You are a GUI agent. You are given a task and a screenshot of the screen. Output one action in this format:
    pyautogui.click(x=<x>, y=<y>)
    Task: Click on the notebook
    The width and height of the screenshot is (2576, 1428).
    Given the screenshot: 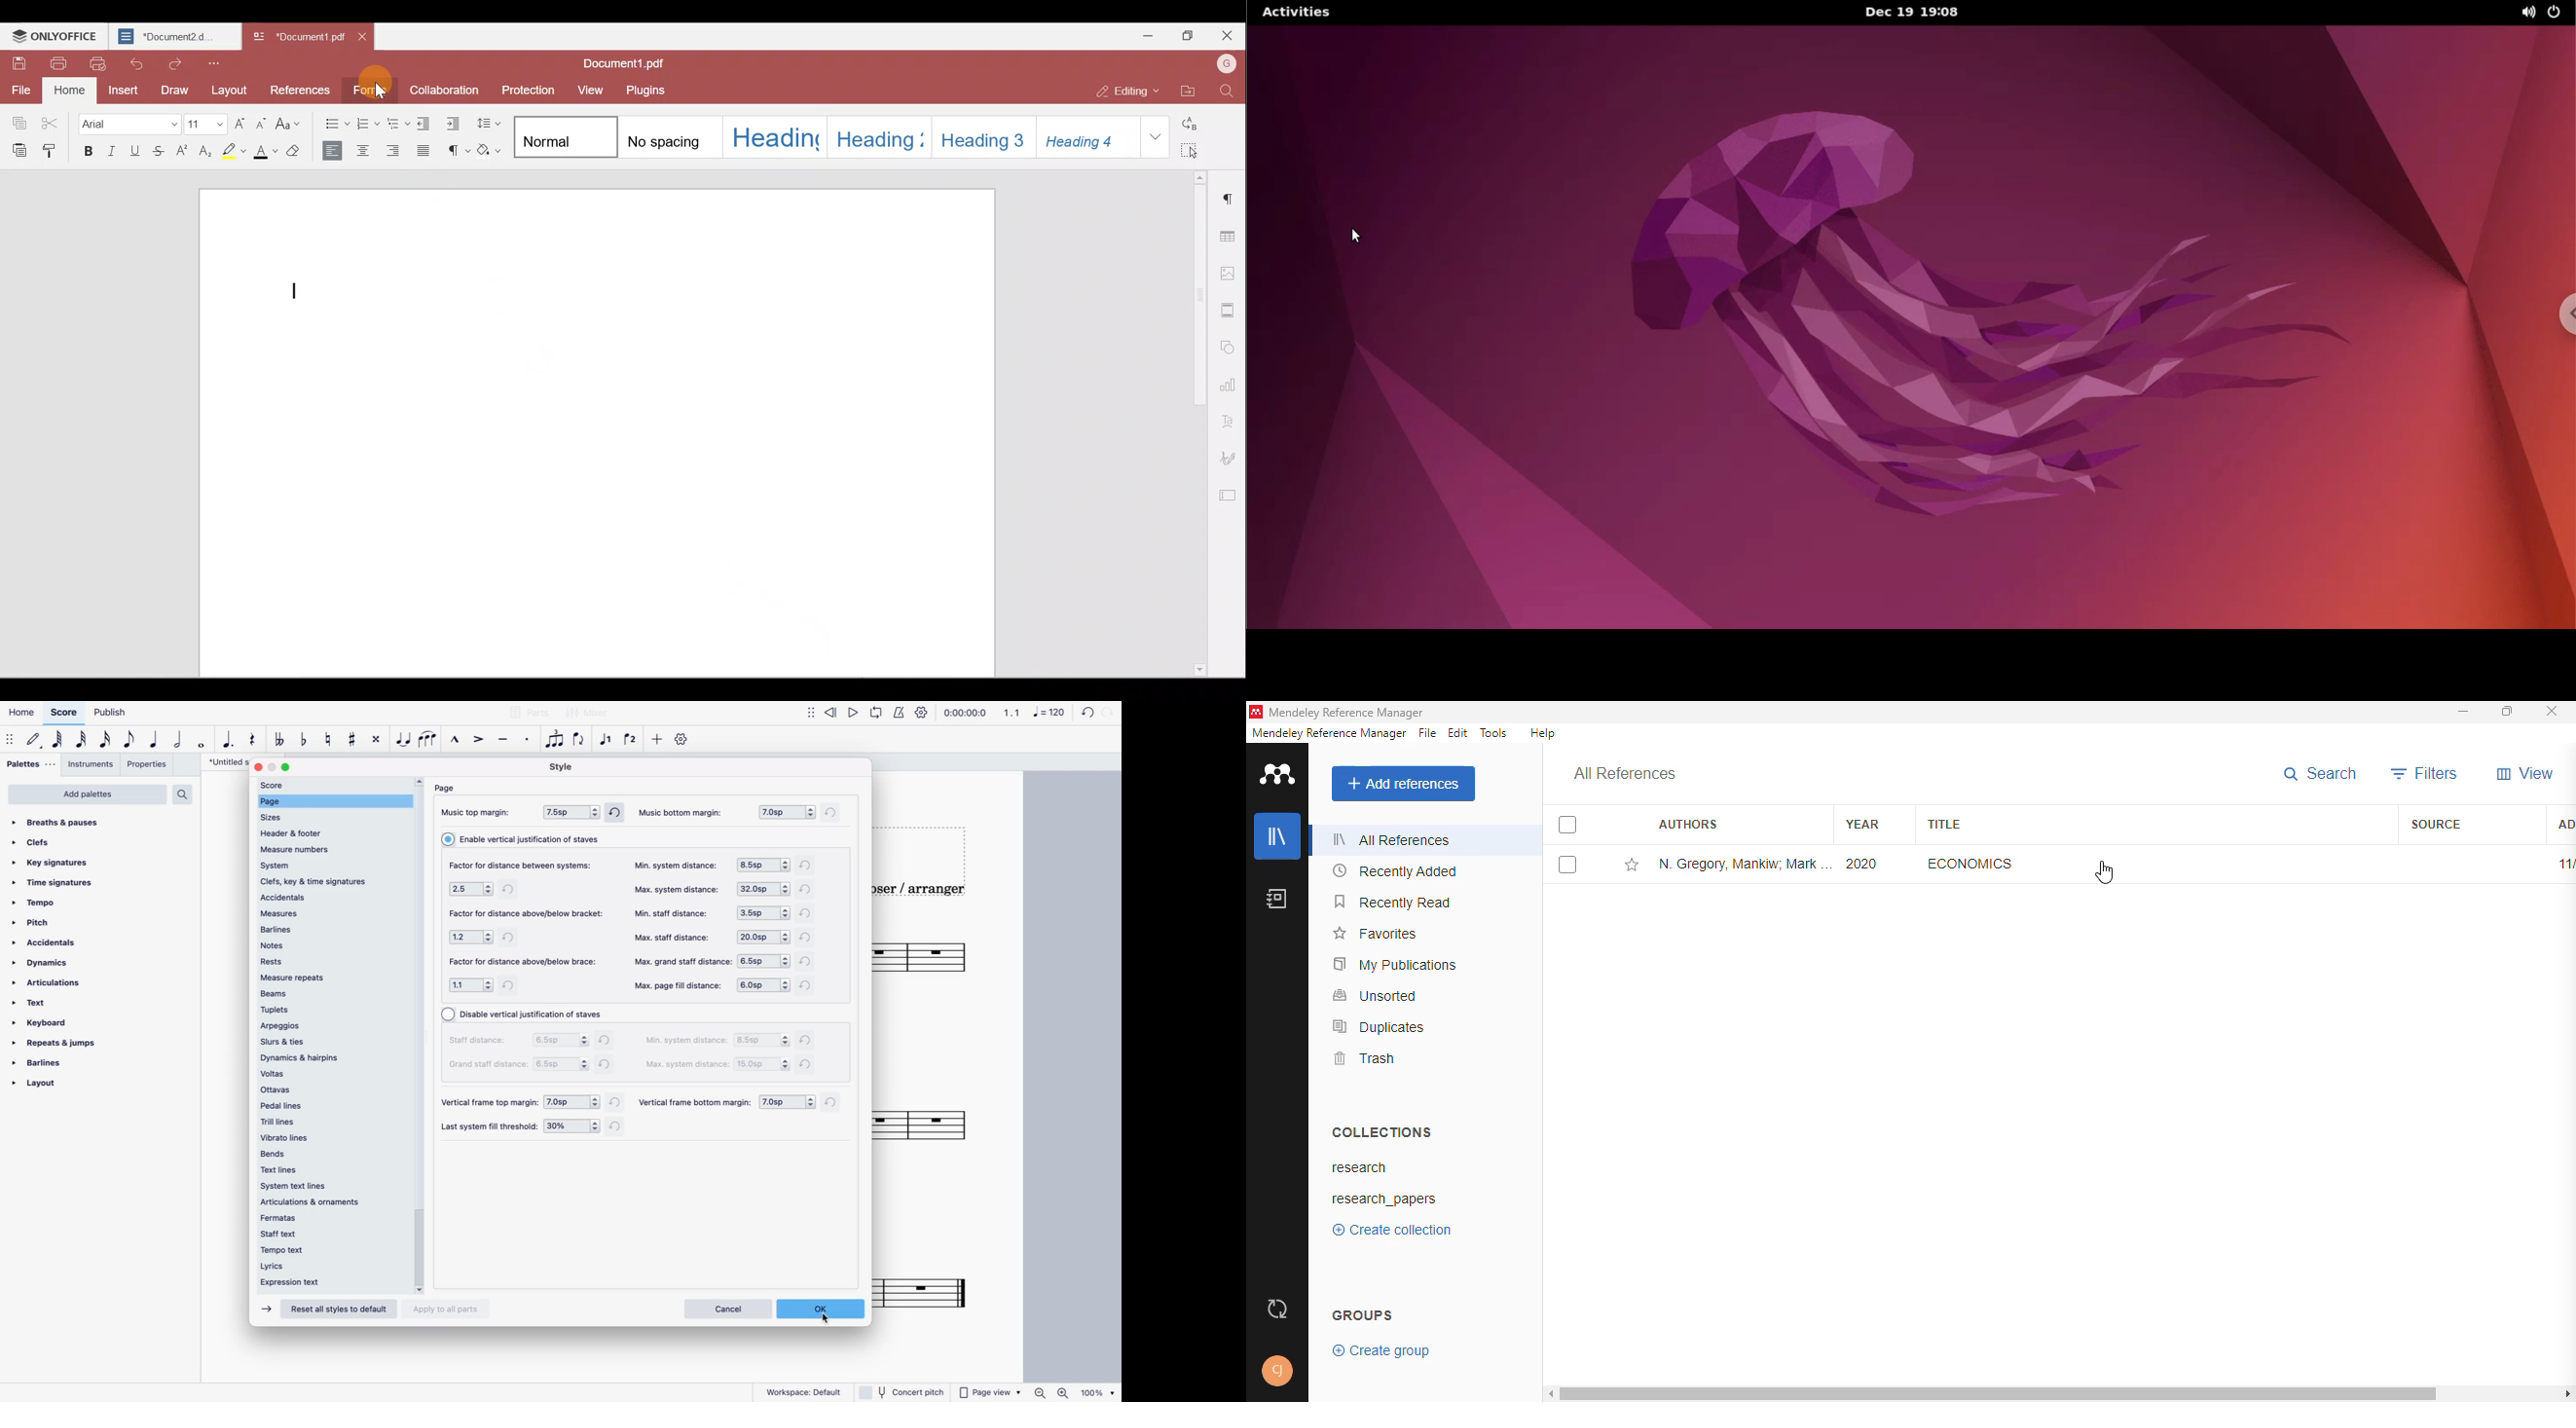 What is the action you would take?
    pyautogui.click(x=1277, y=899)
    